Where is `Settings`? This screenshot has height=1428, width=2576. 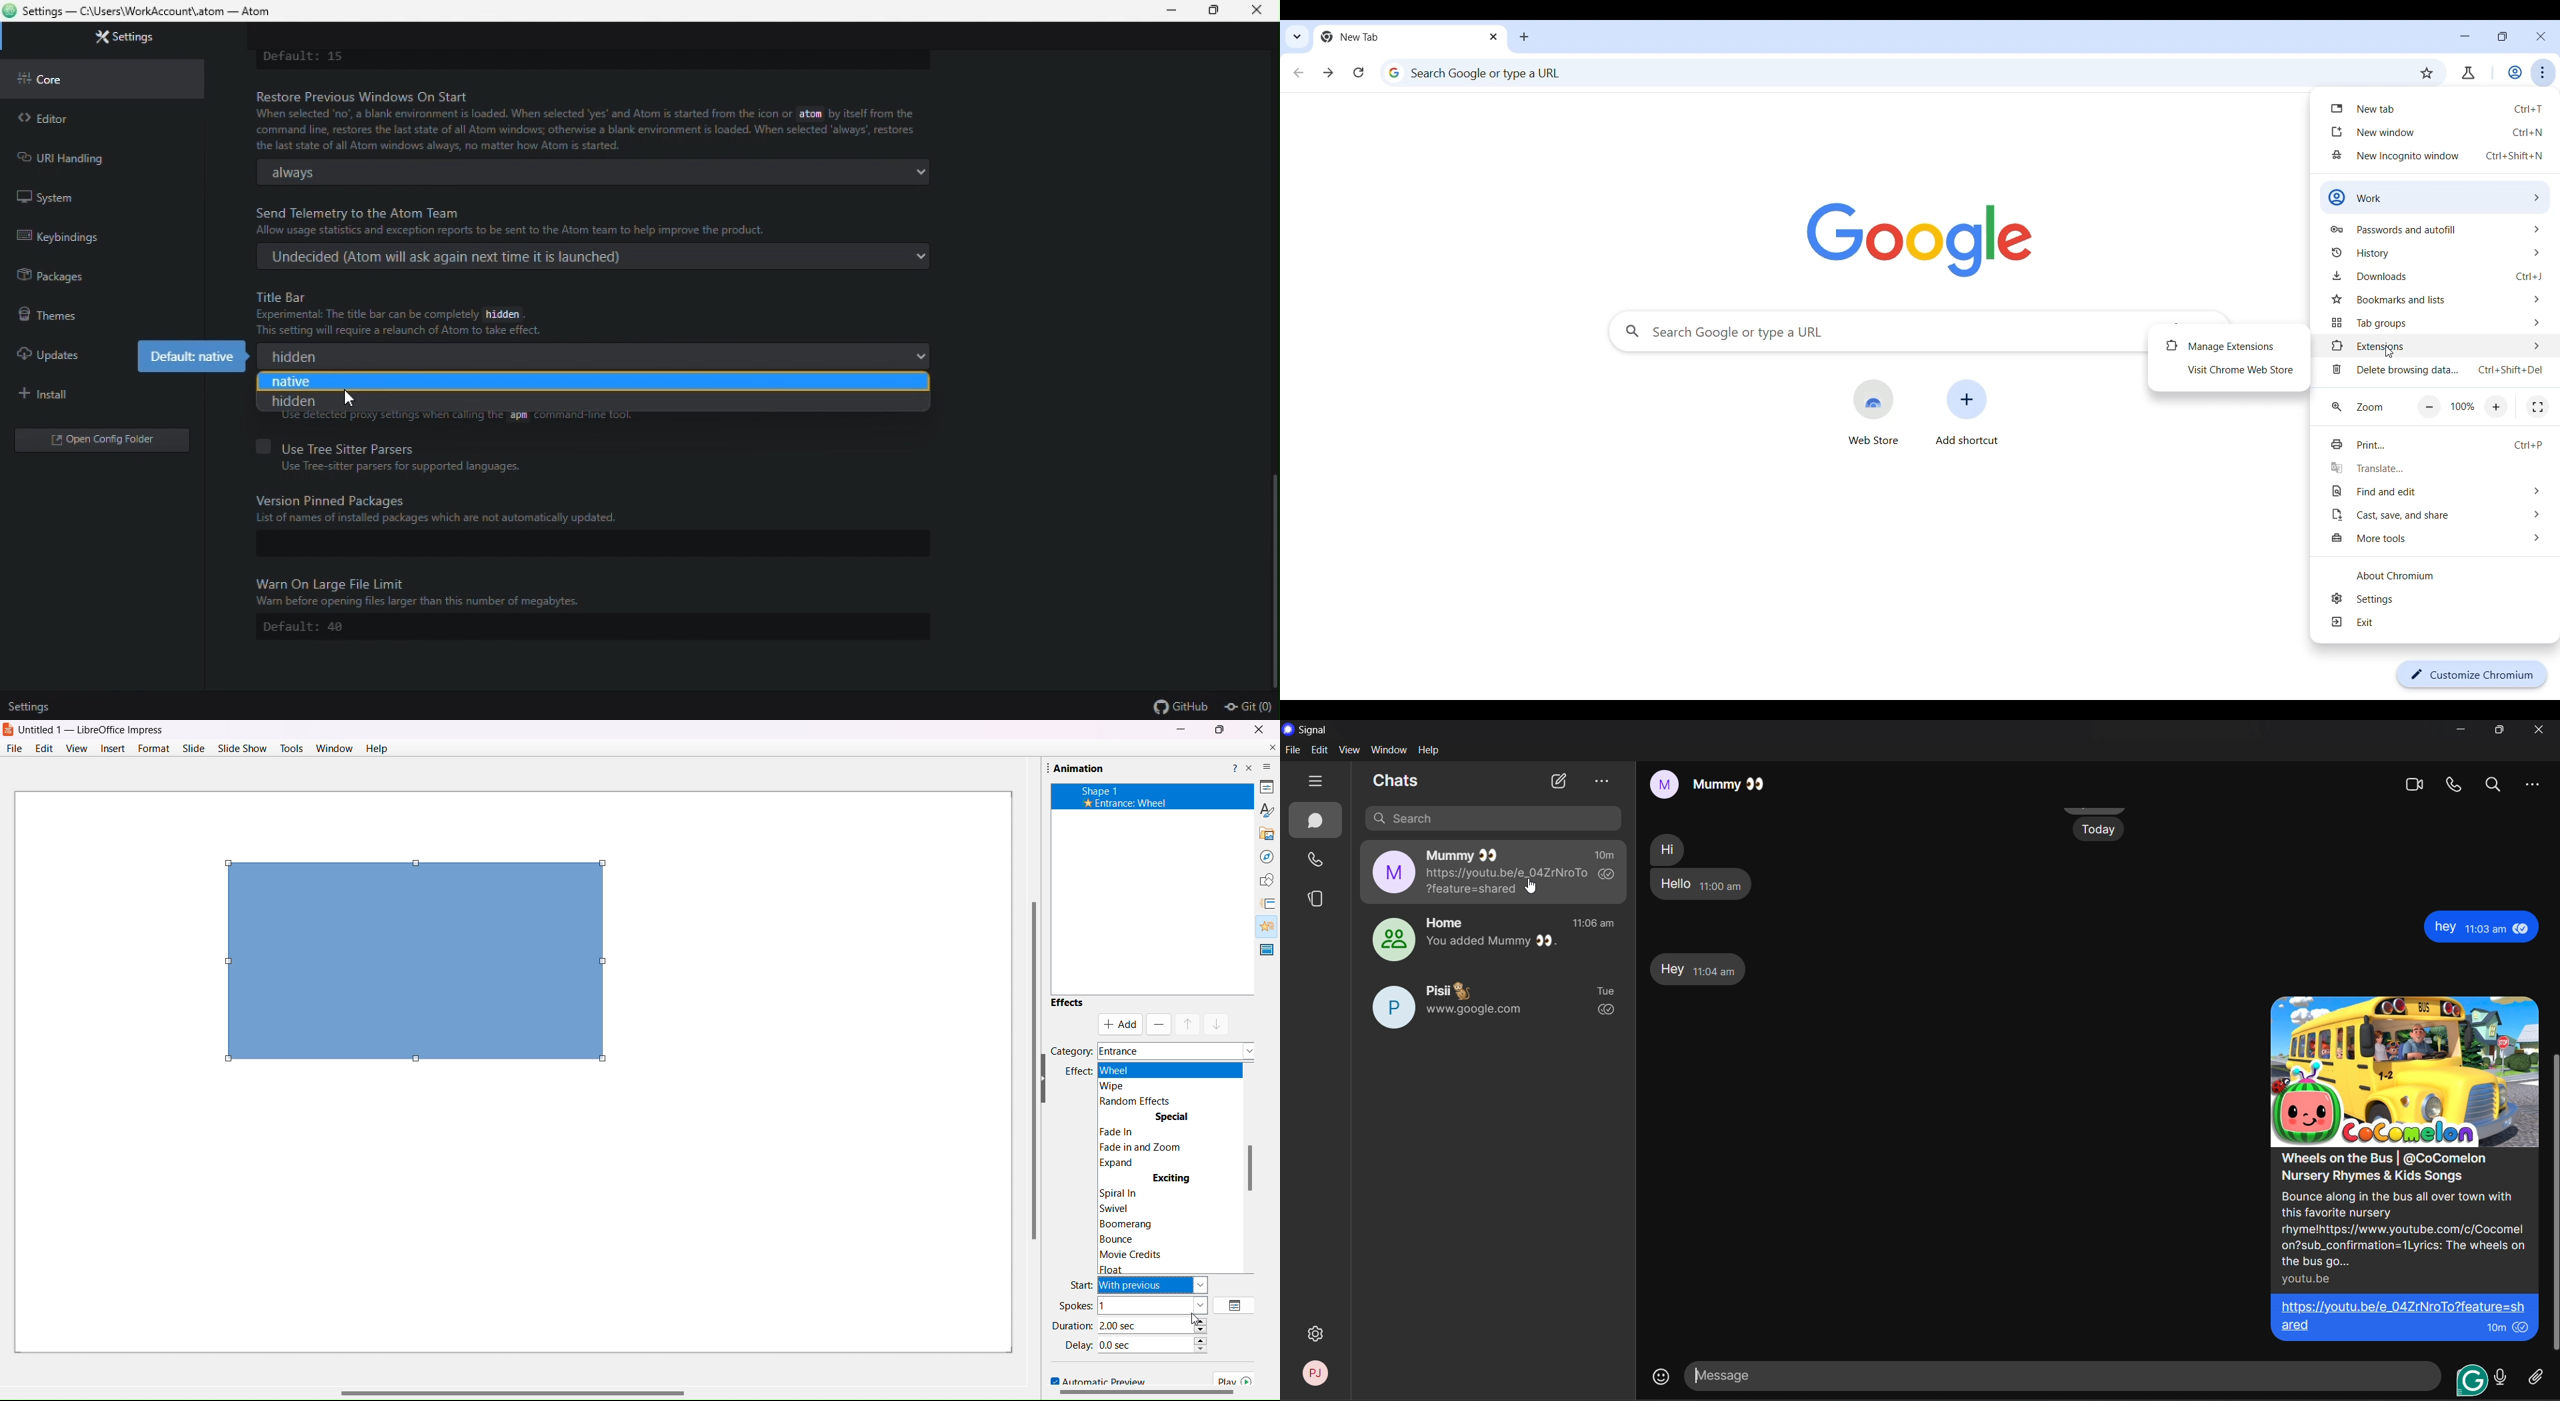 Settings is located at coordinates (120, 38).